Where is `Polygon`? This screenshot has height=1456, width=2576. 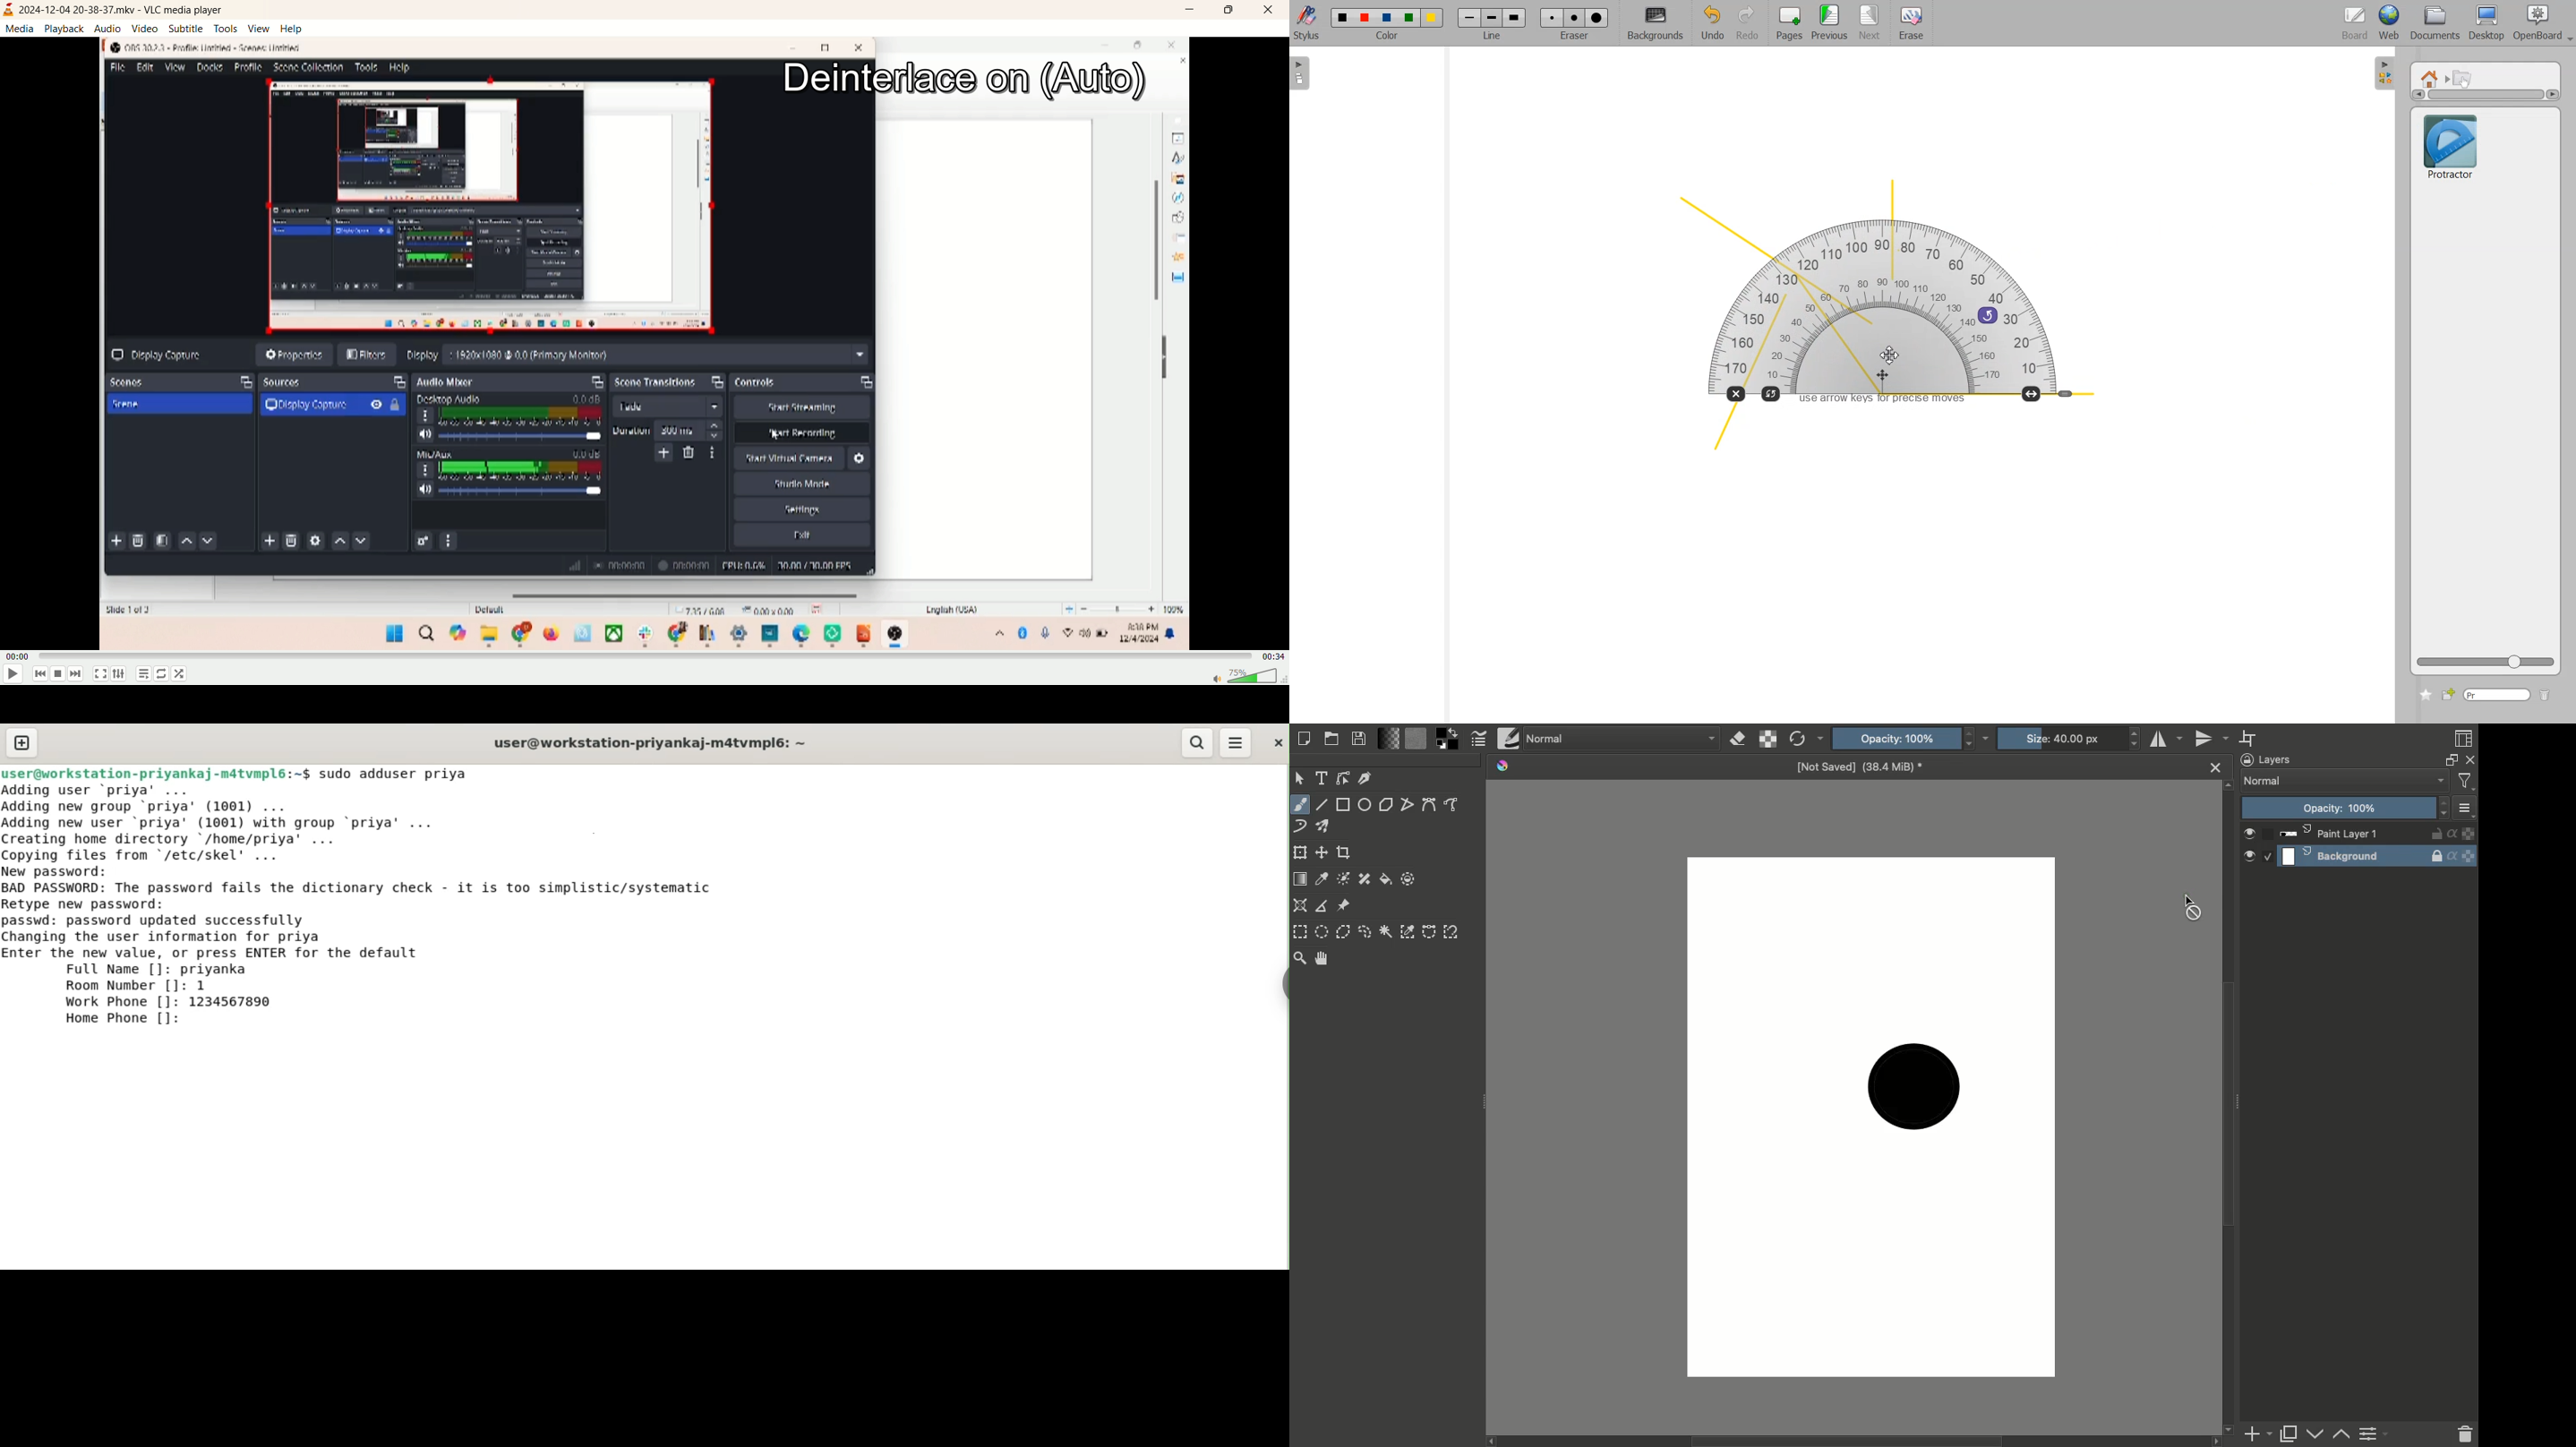
Polygon is located at coordinates (1388, 804).